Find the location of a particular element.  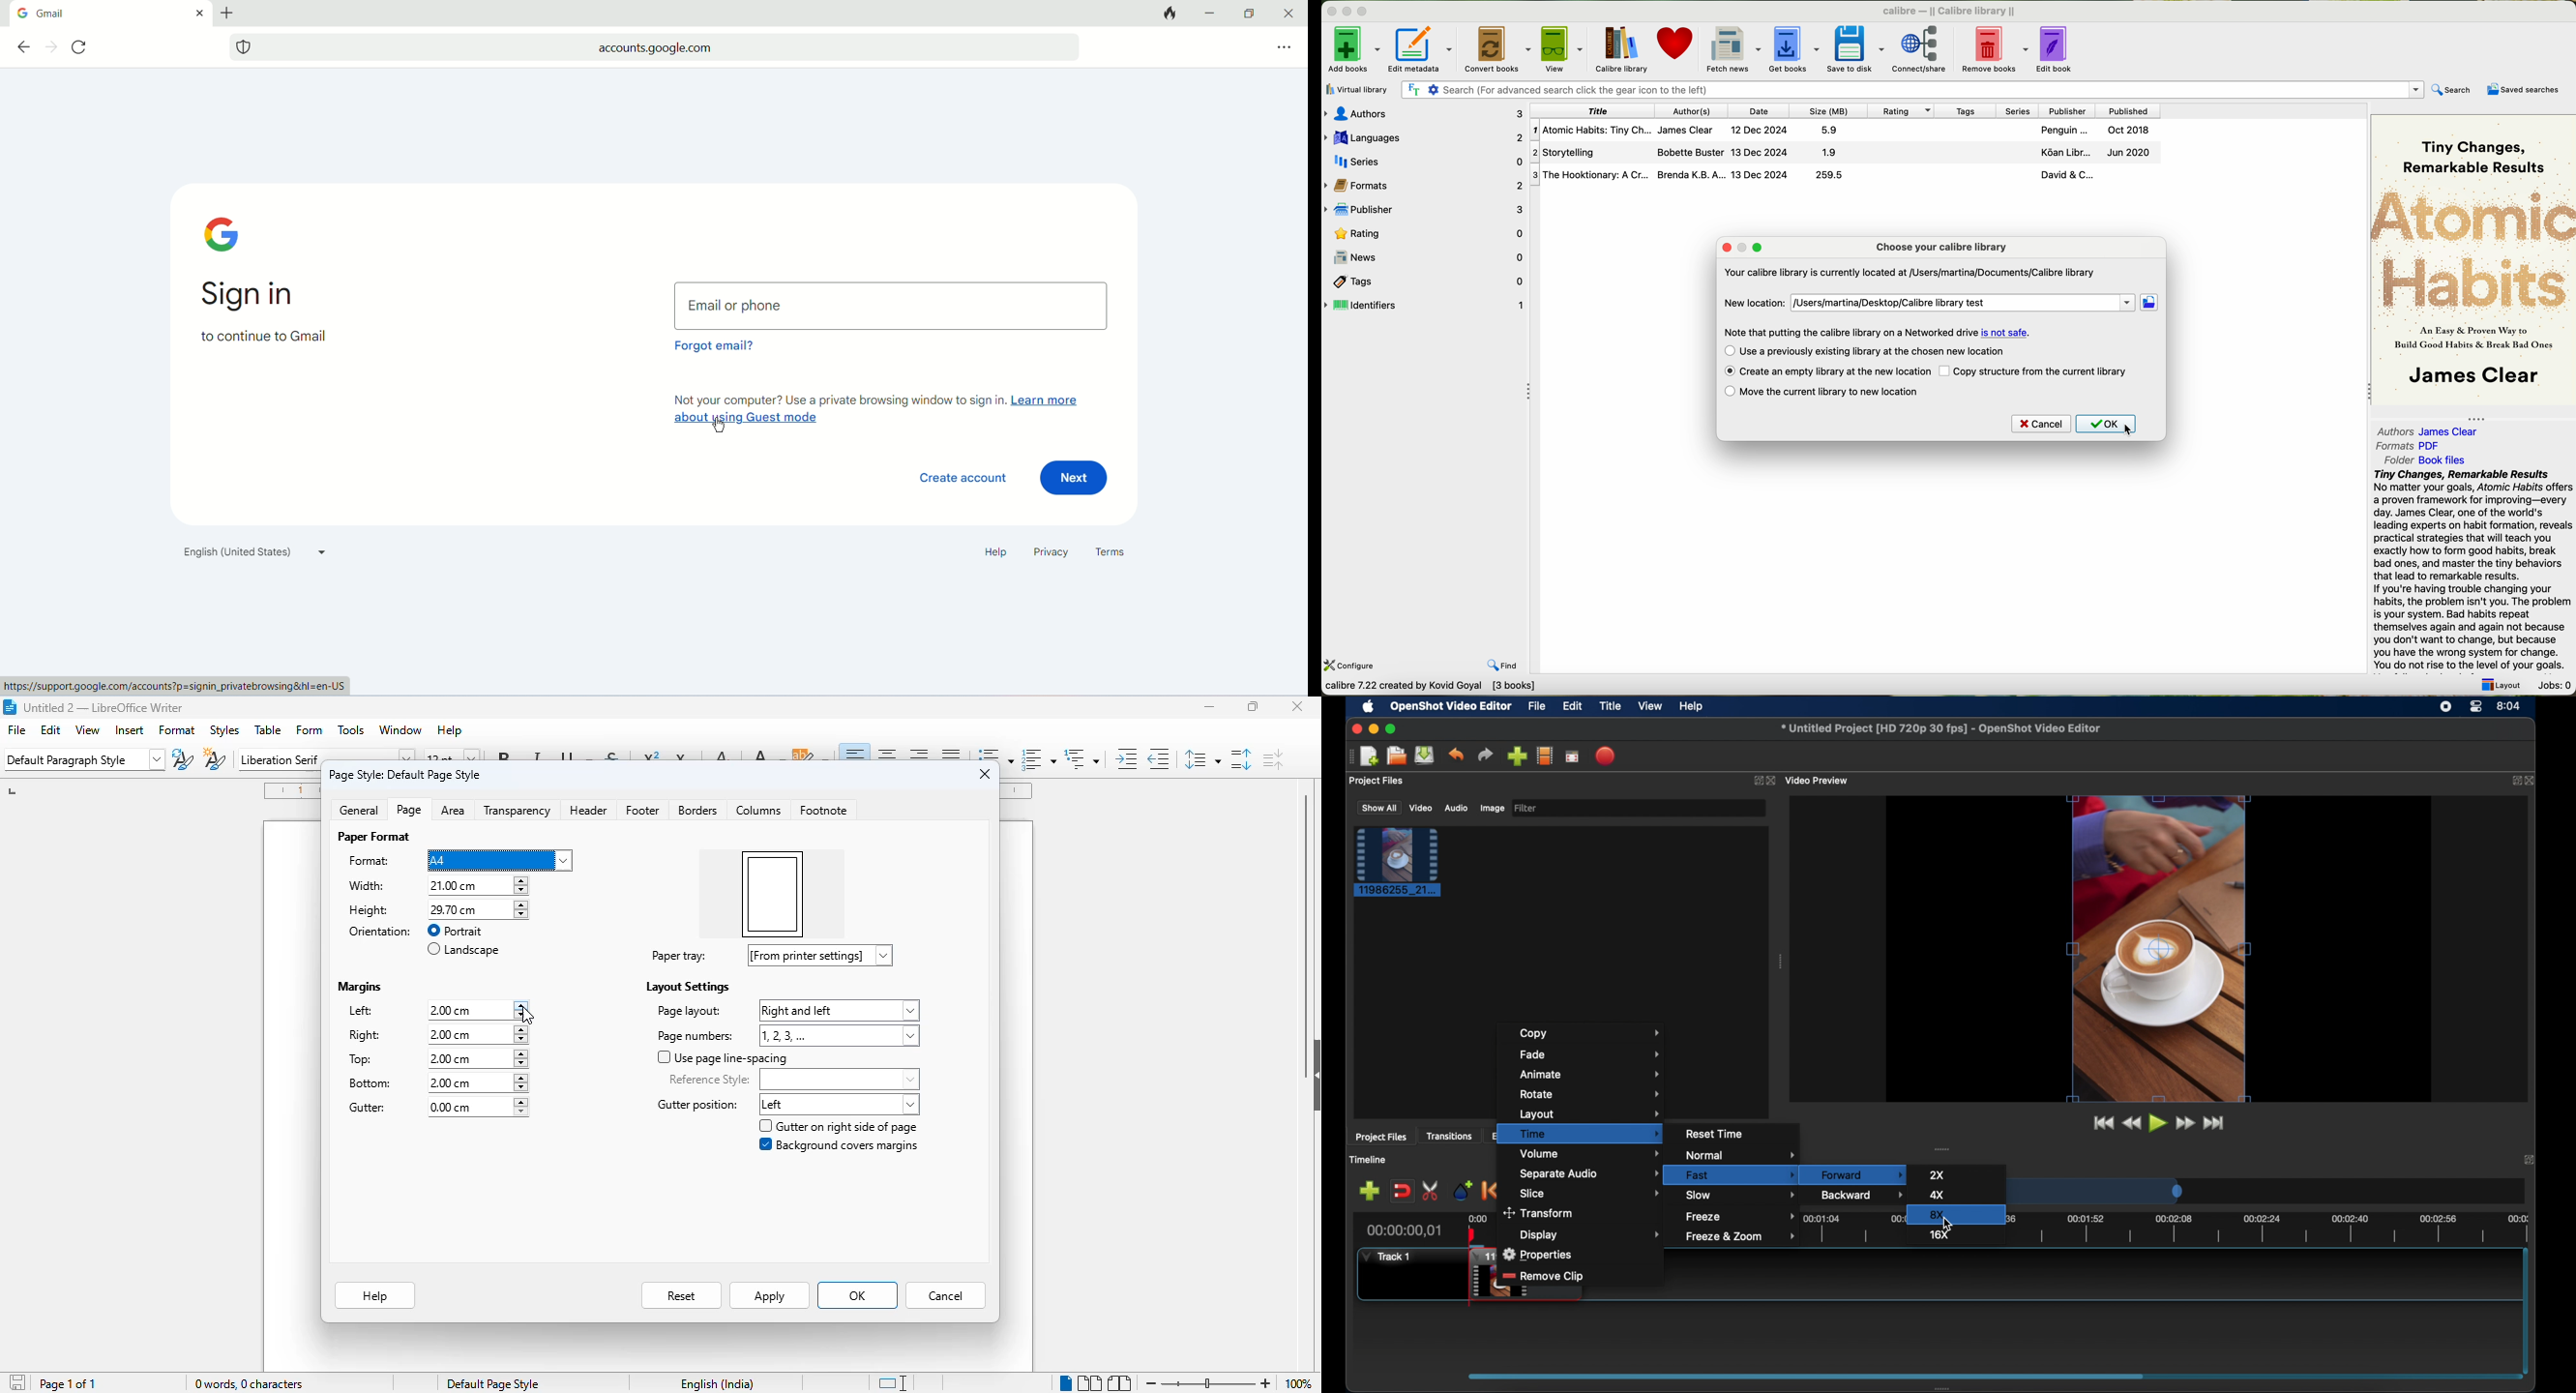

update paragraph style is located at coordinates (182, 761).